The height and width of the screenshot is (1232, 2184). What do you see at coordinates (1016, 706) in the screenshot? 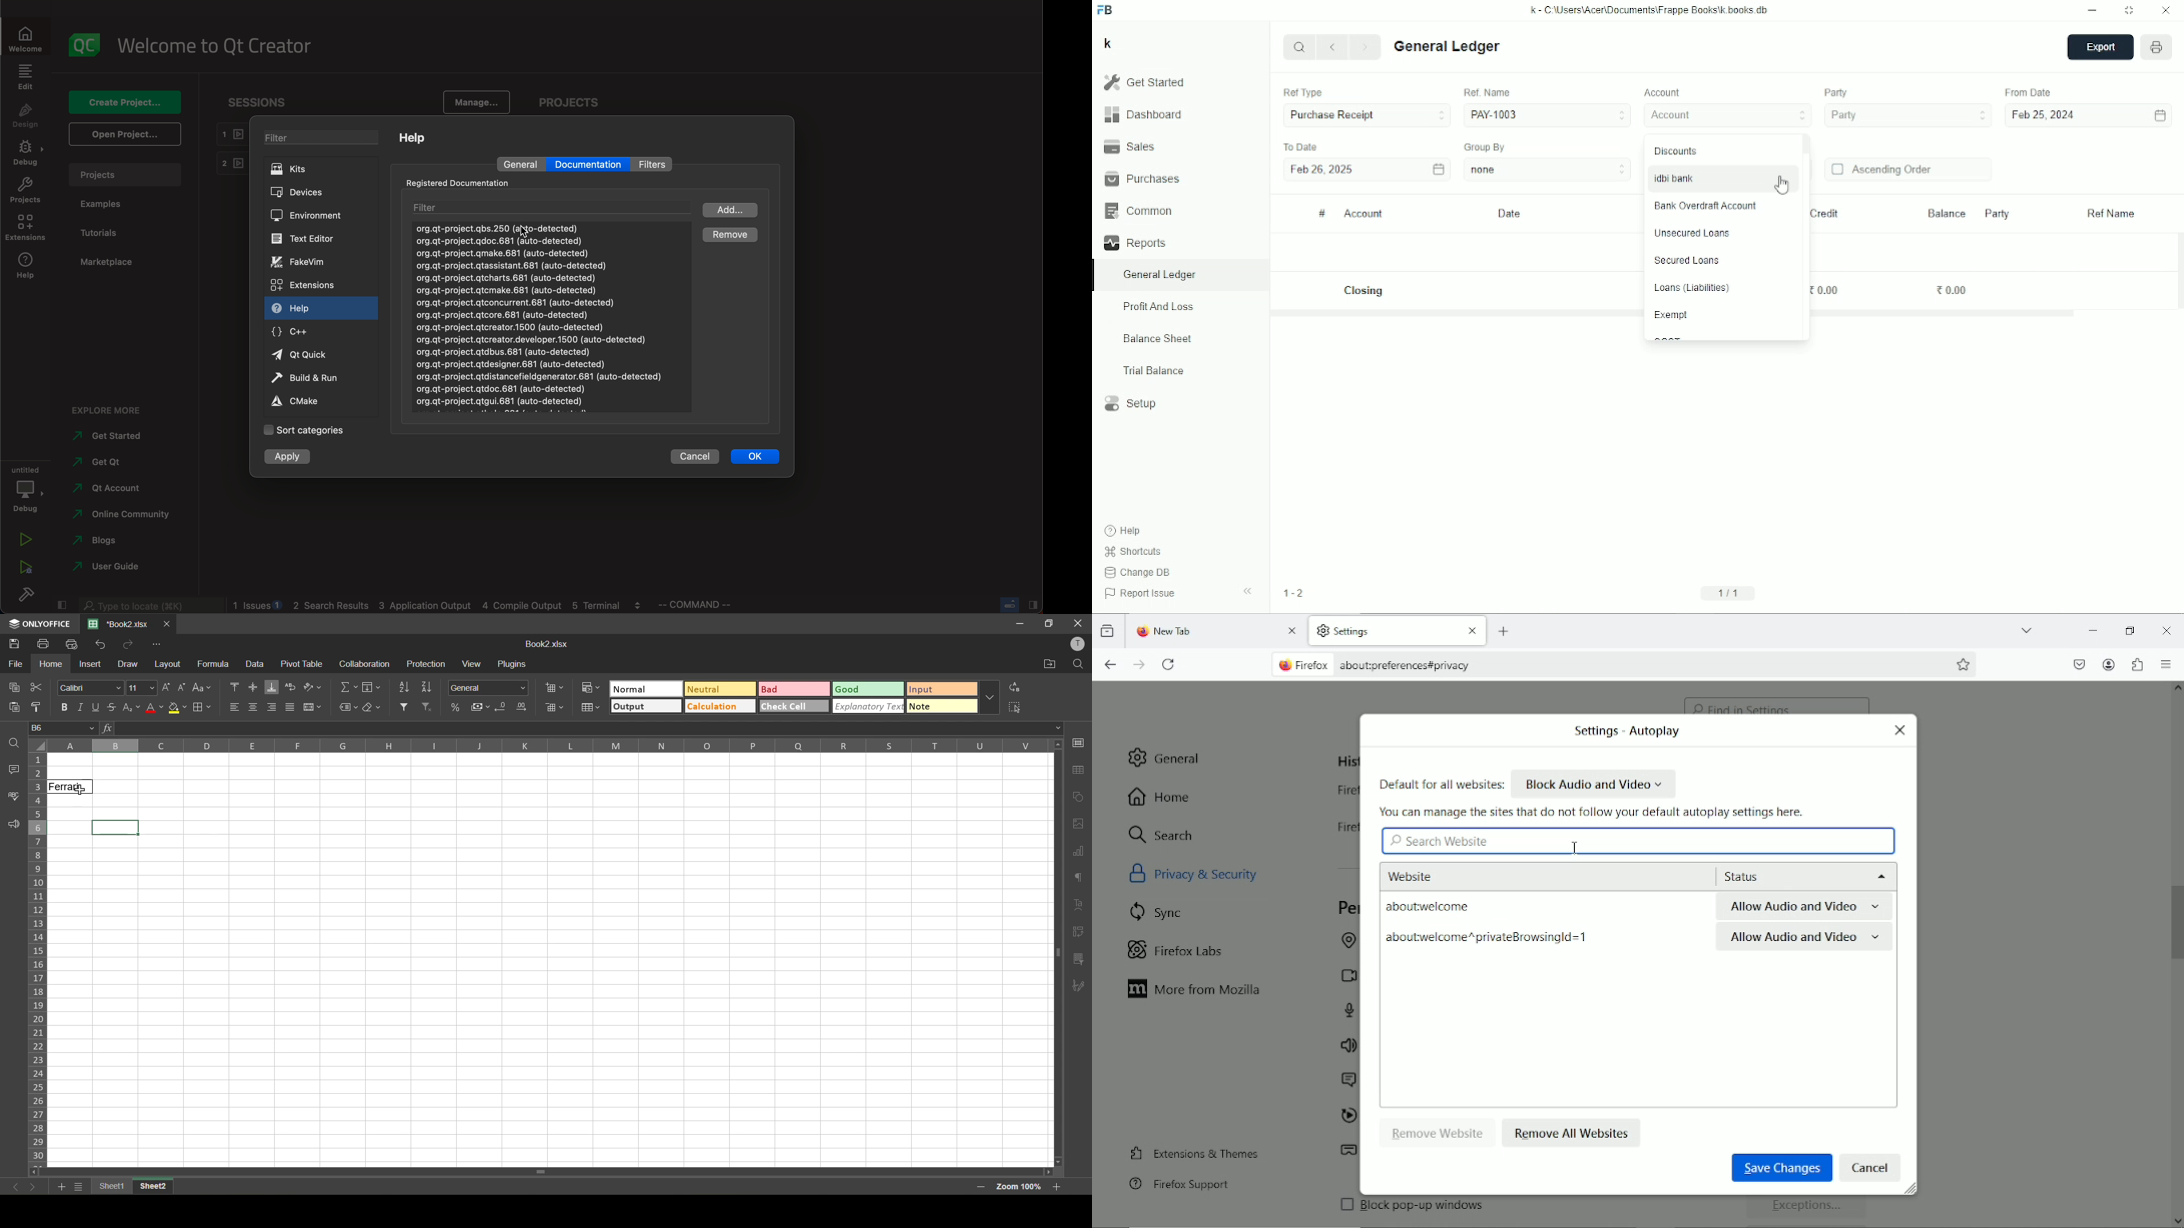
I see `select cell` at bounding box center [1016, 706].